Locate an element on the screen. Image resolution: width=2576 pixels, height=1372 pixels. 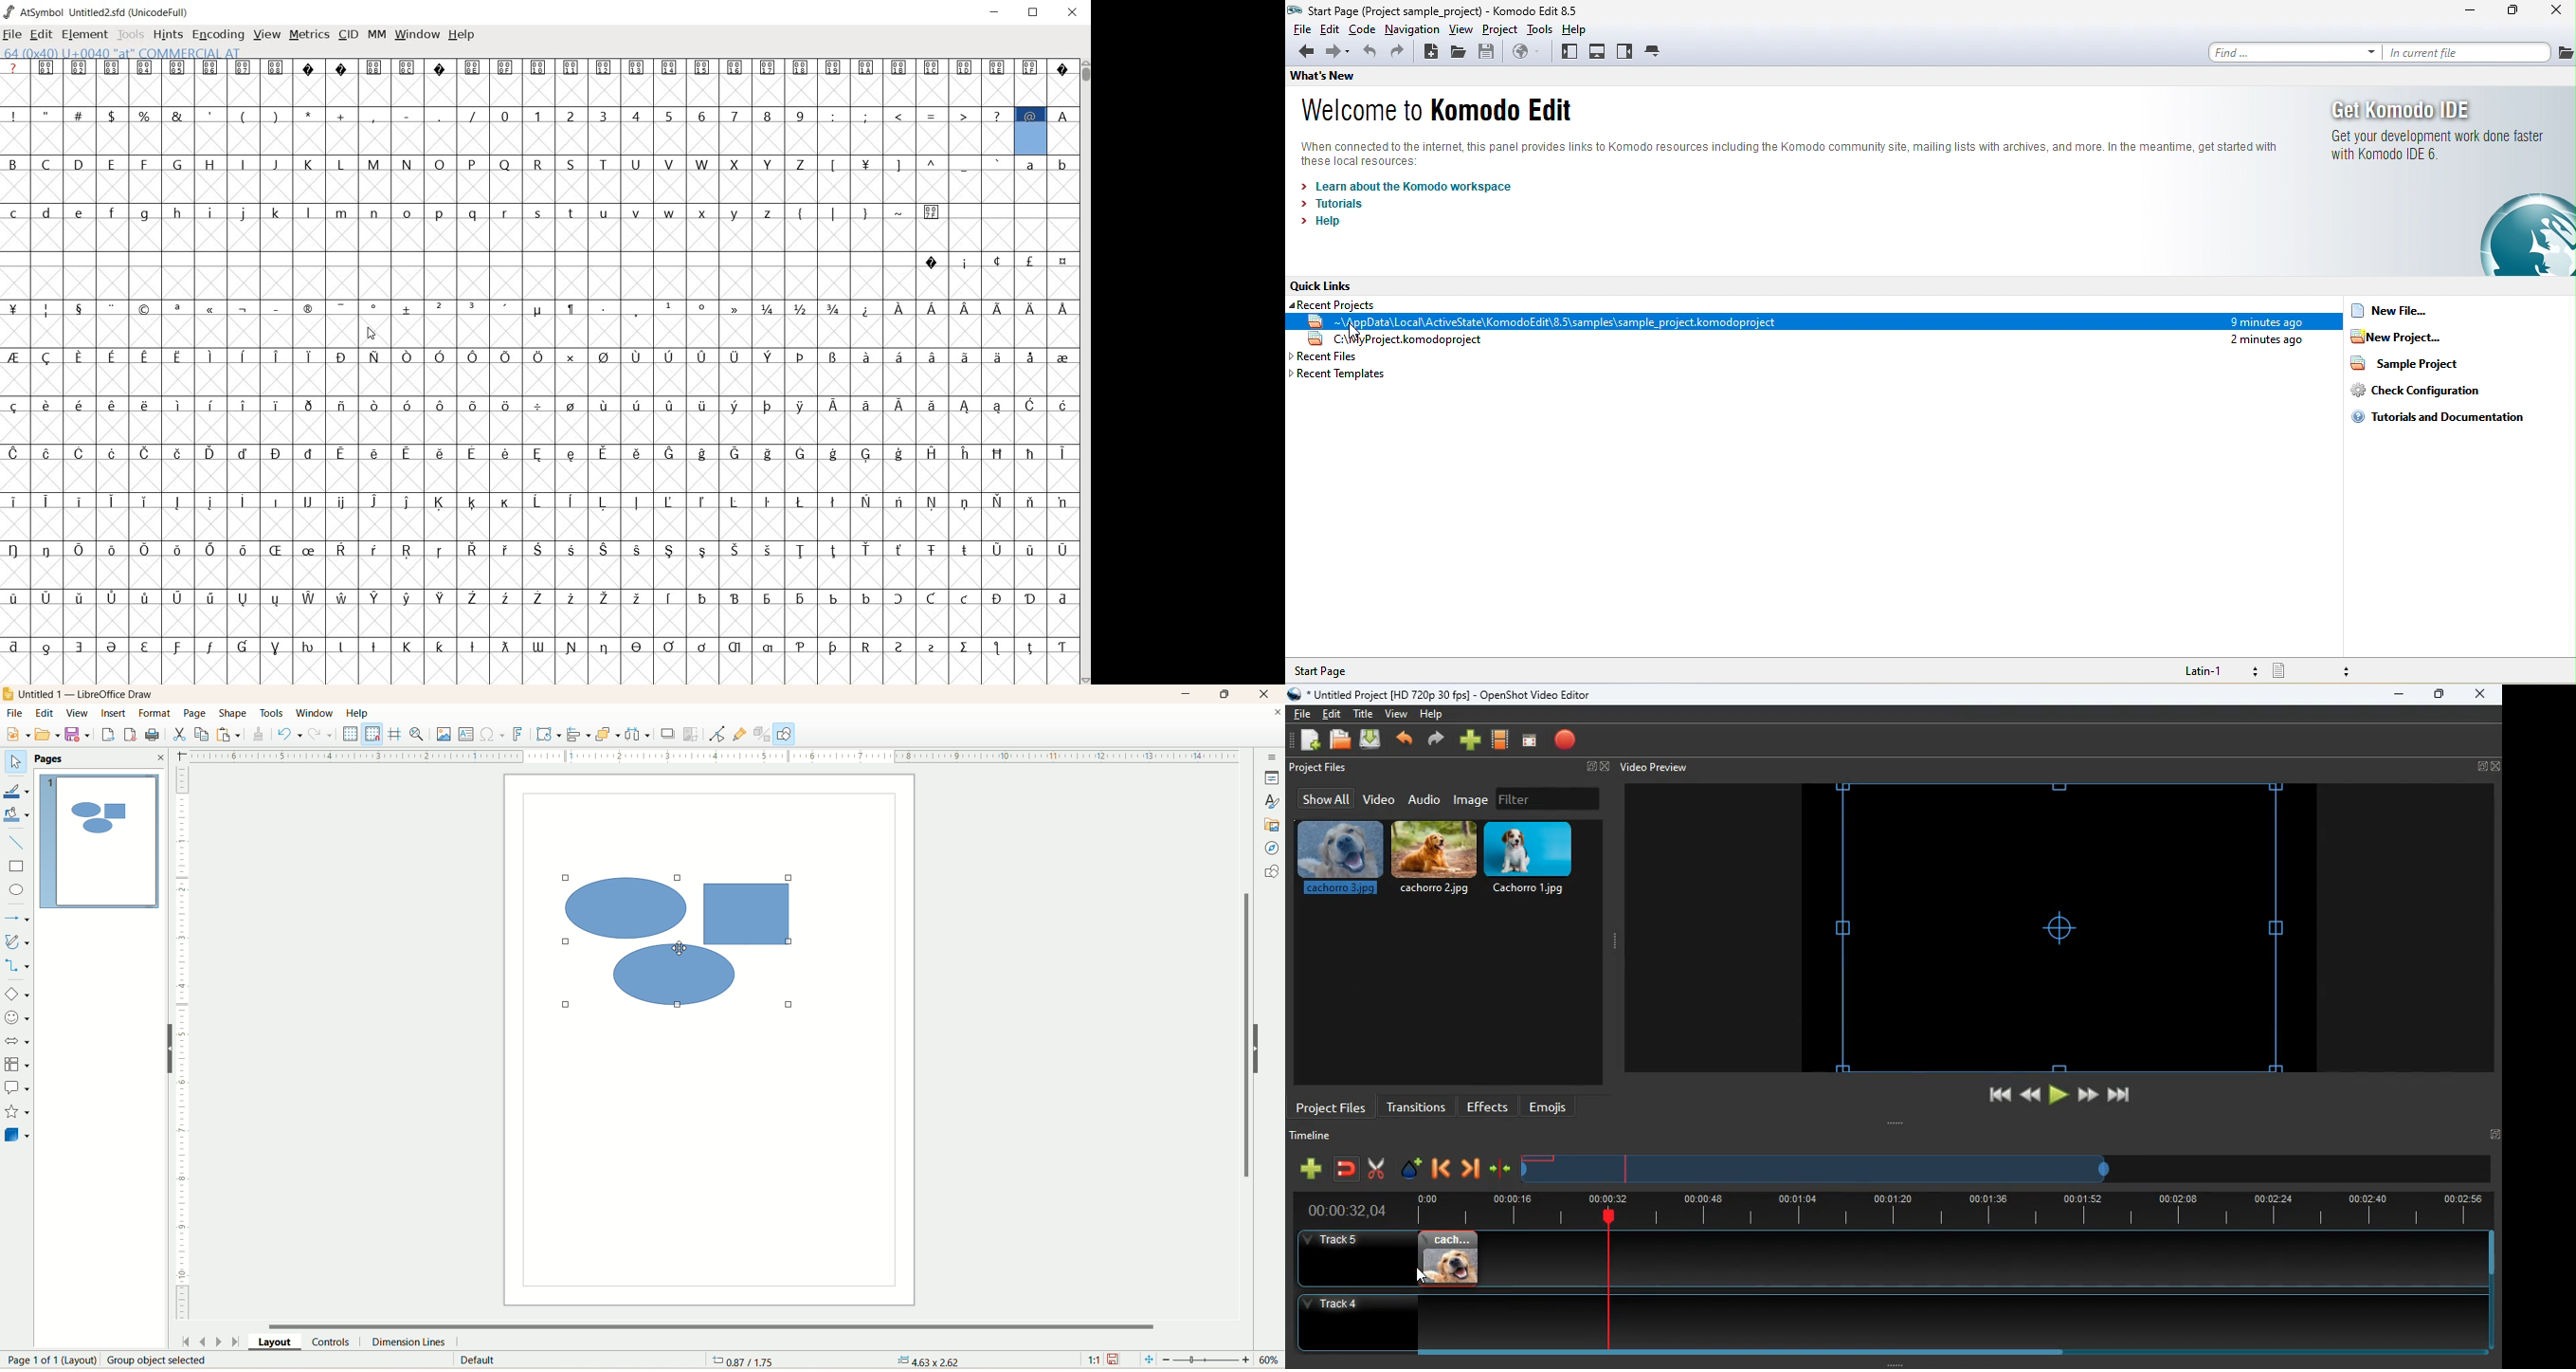
special characters is located at coordinates (995, 261).